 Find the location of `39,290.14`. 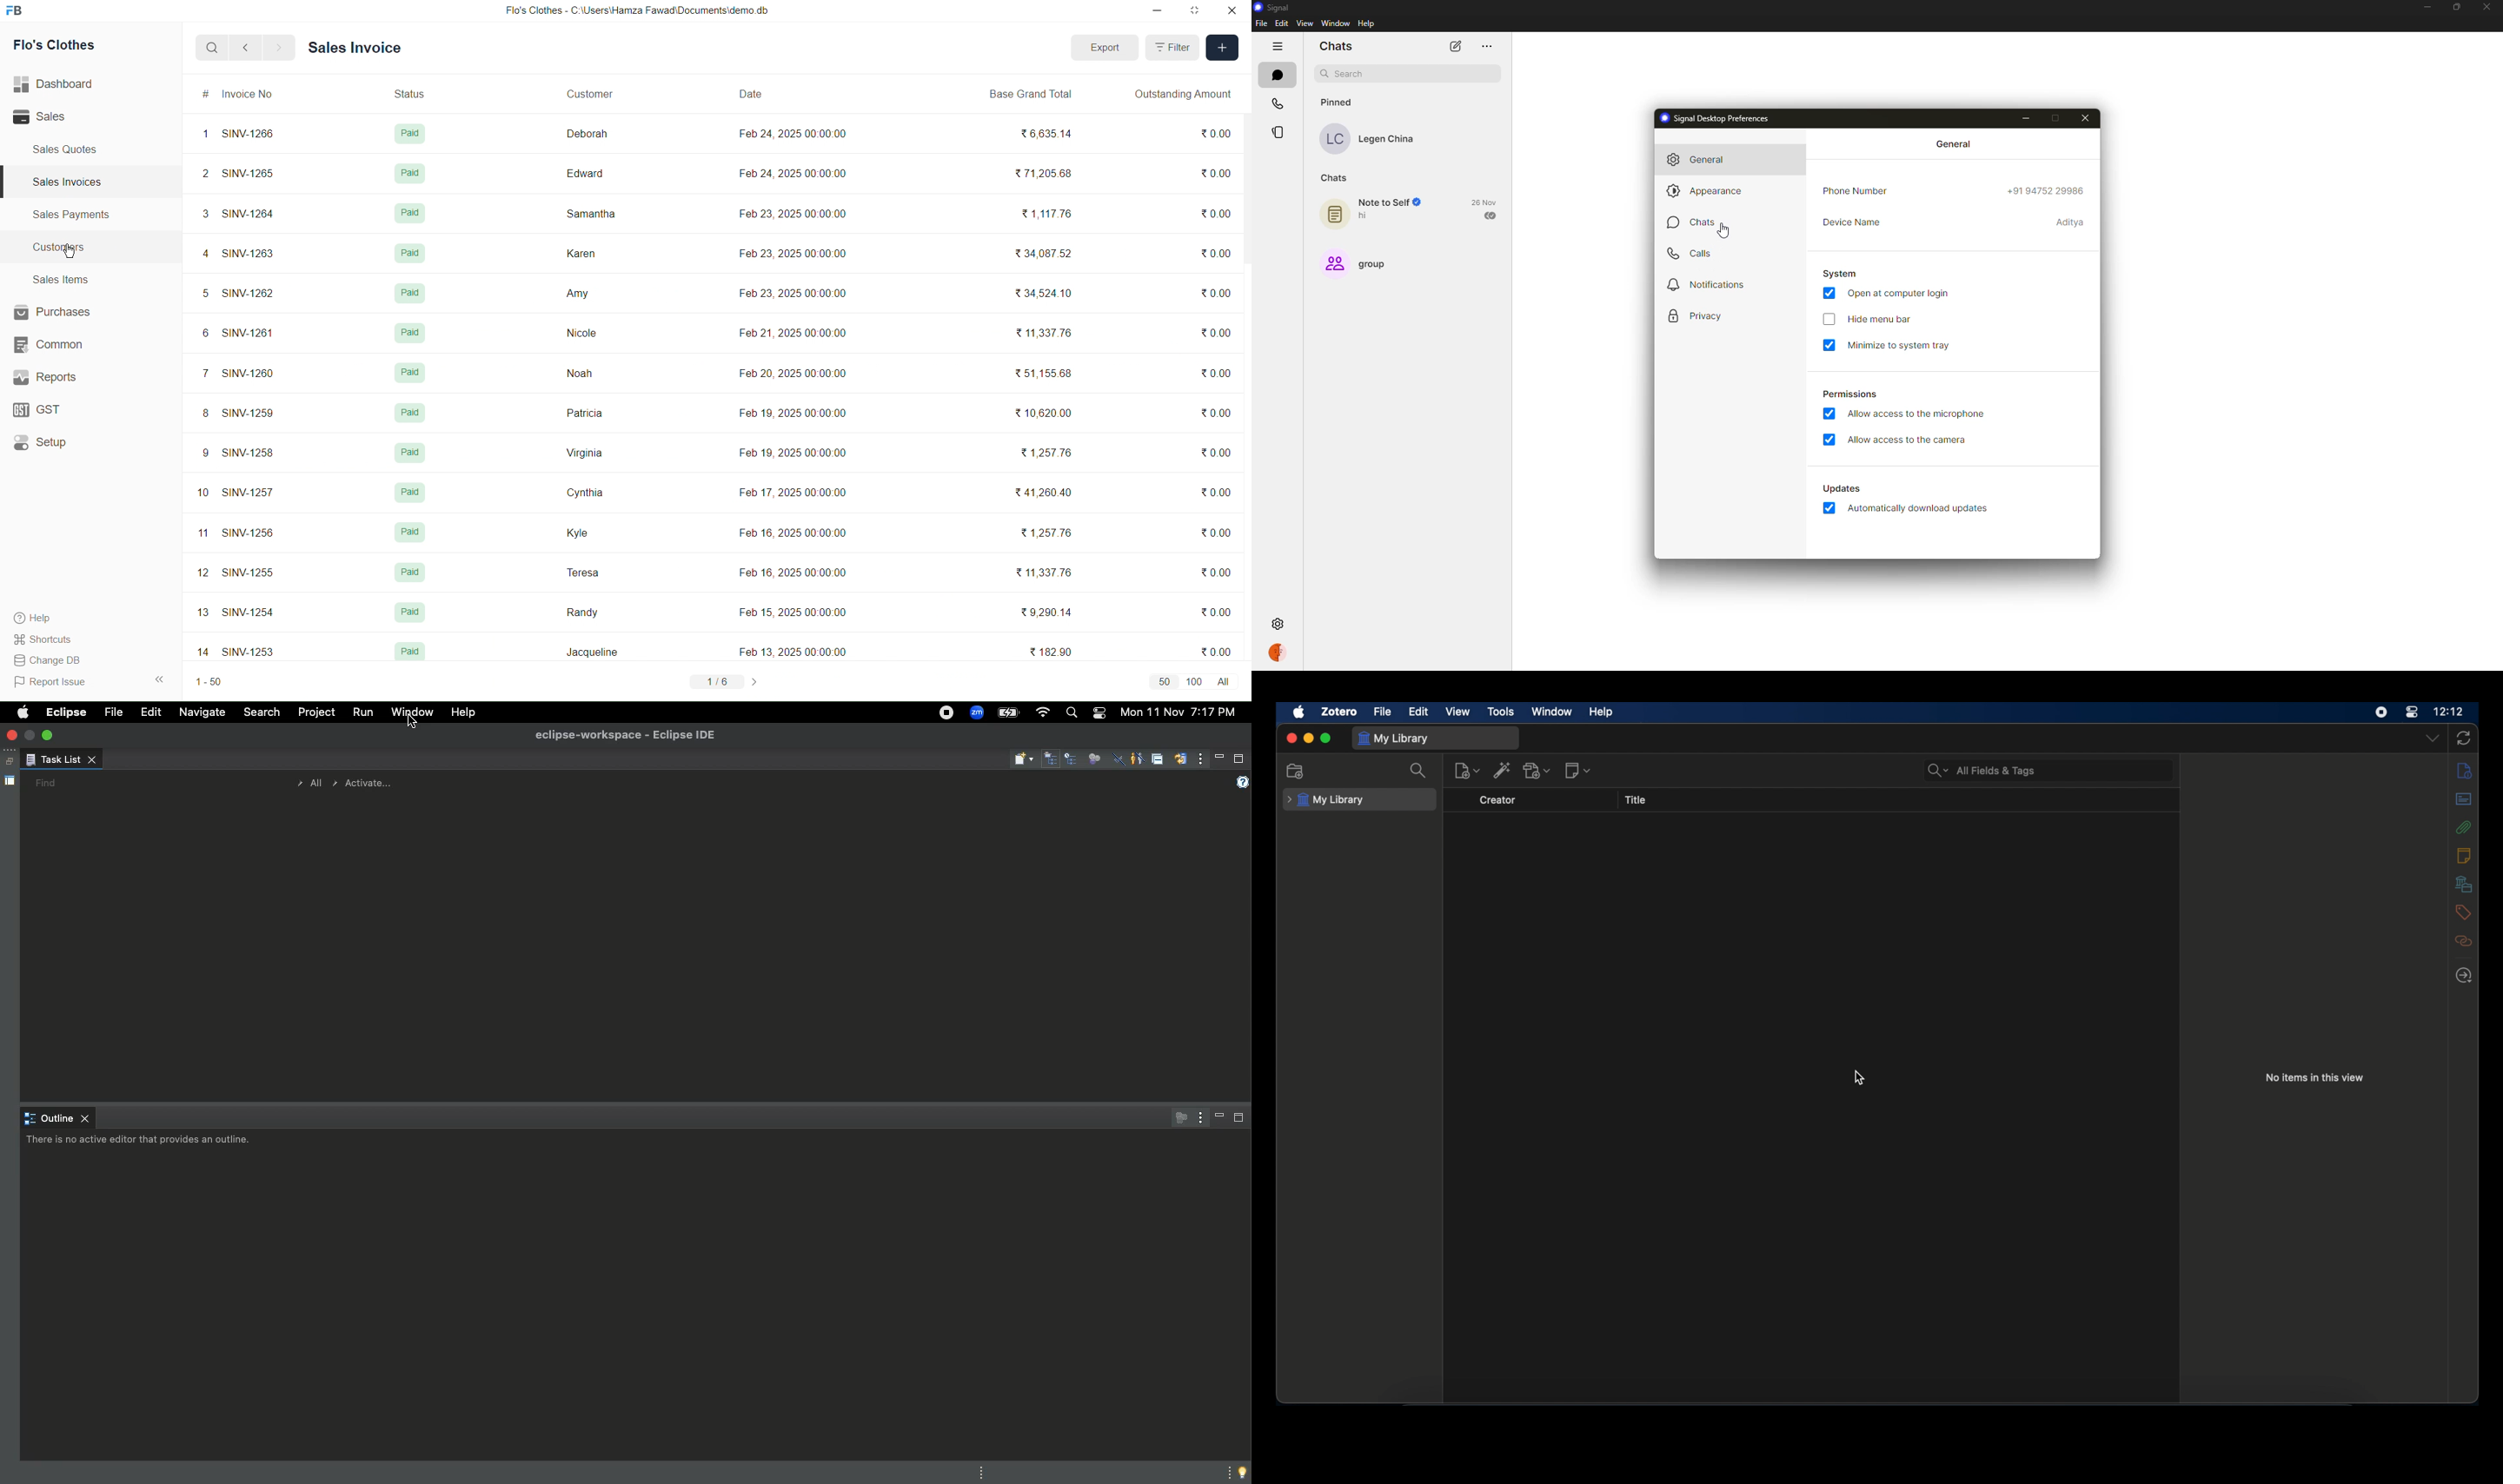

39,290.14 is located at coordinates (1045, 613).